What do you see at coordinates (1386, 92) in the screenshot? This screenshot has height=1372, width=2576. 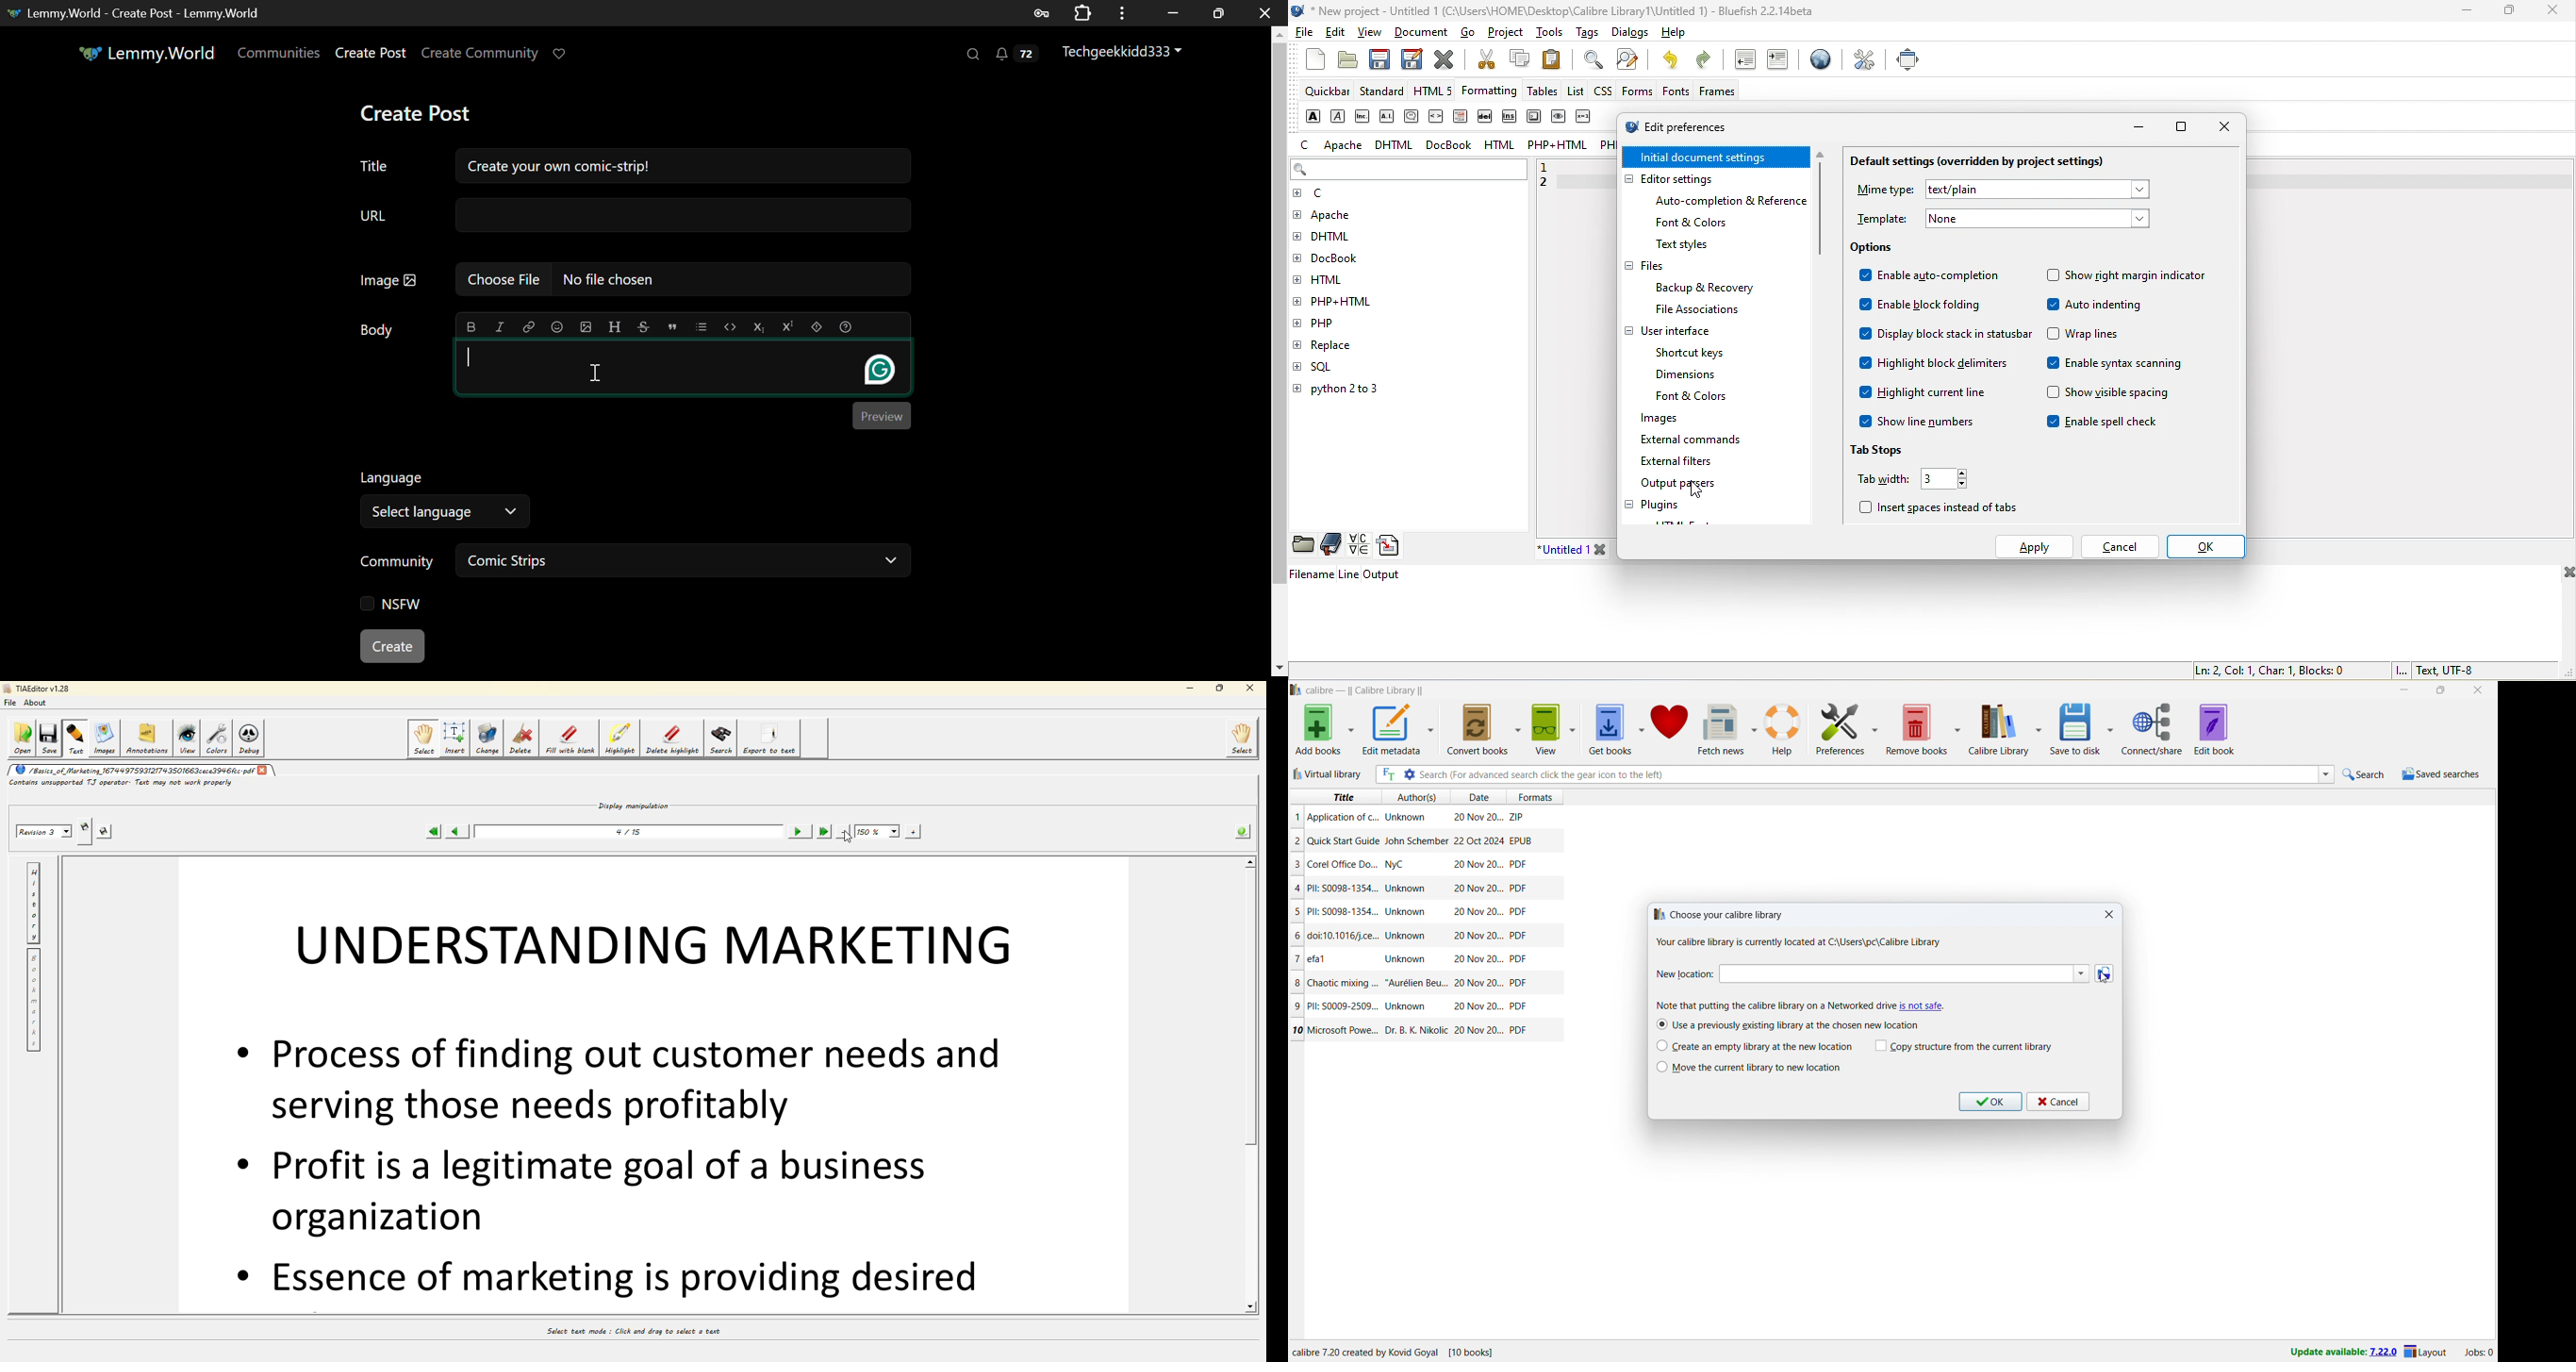 I see `standard` at bounding box center [1386, 92].